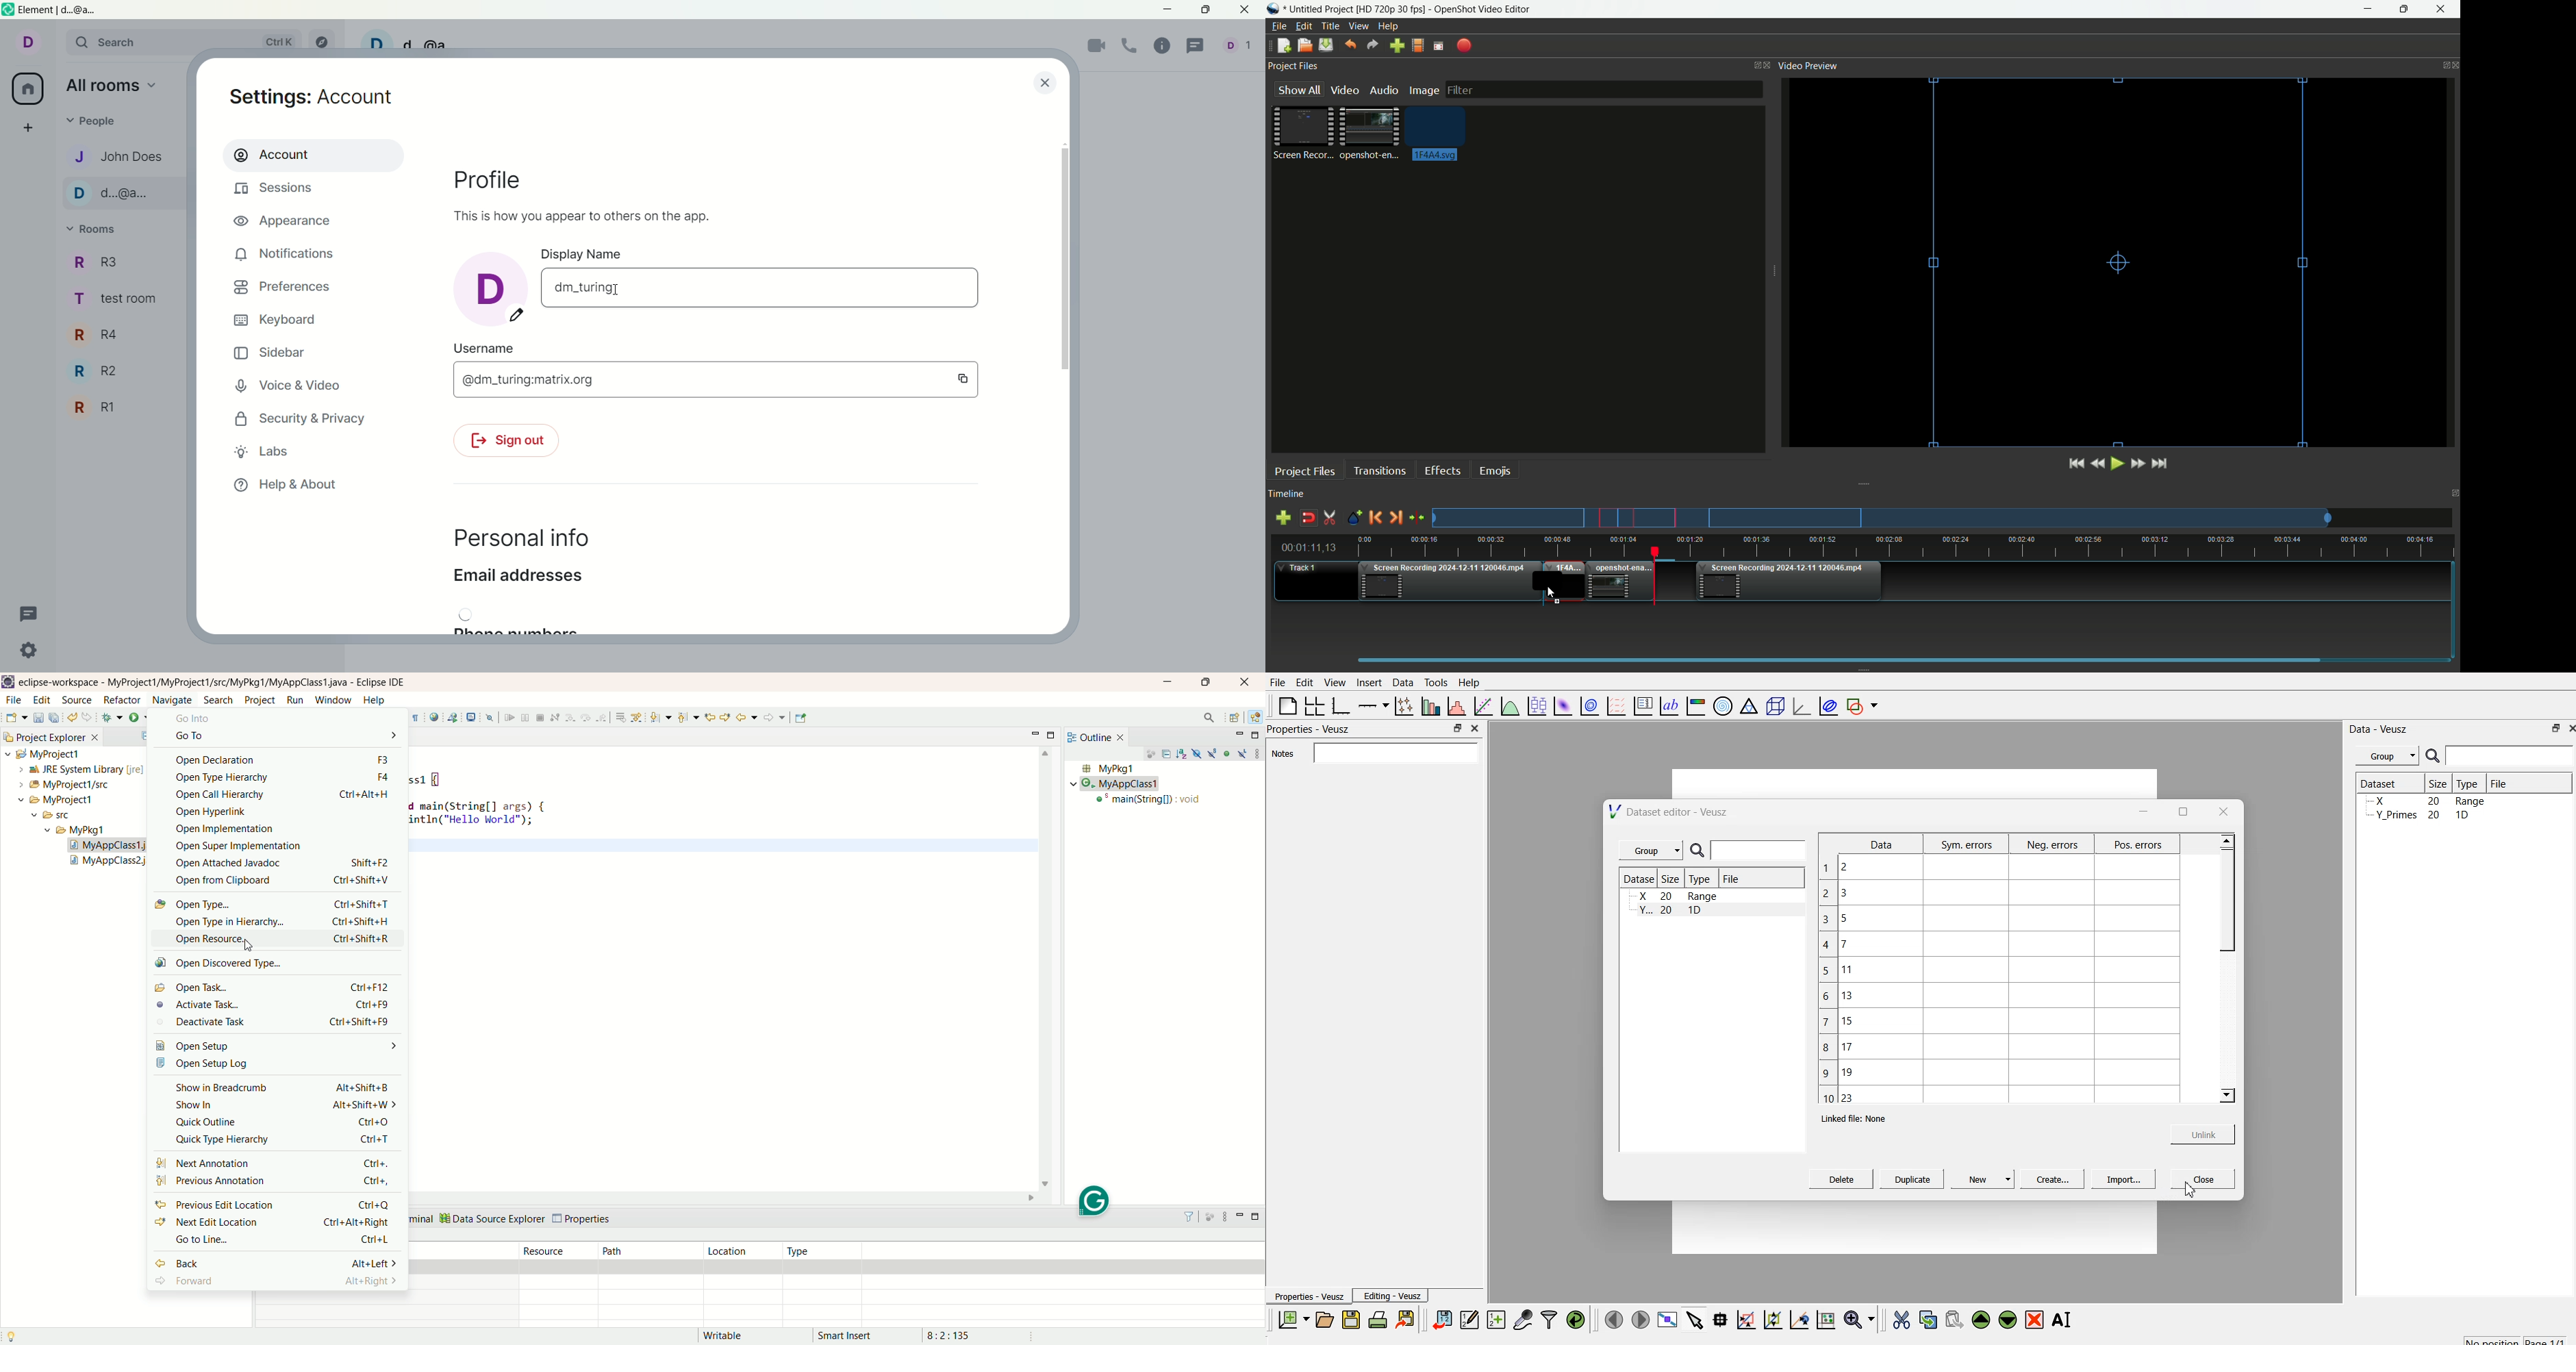 Image resolution: width=2576 pixels, height=1372 pixels. I want to click on open call hierarchy, so click(280, 795).